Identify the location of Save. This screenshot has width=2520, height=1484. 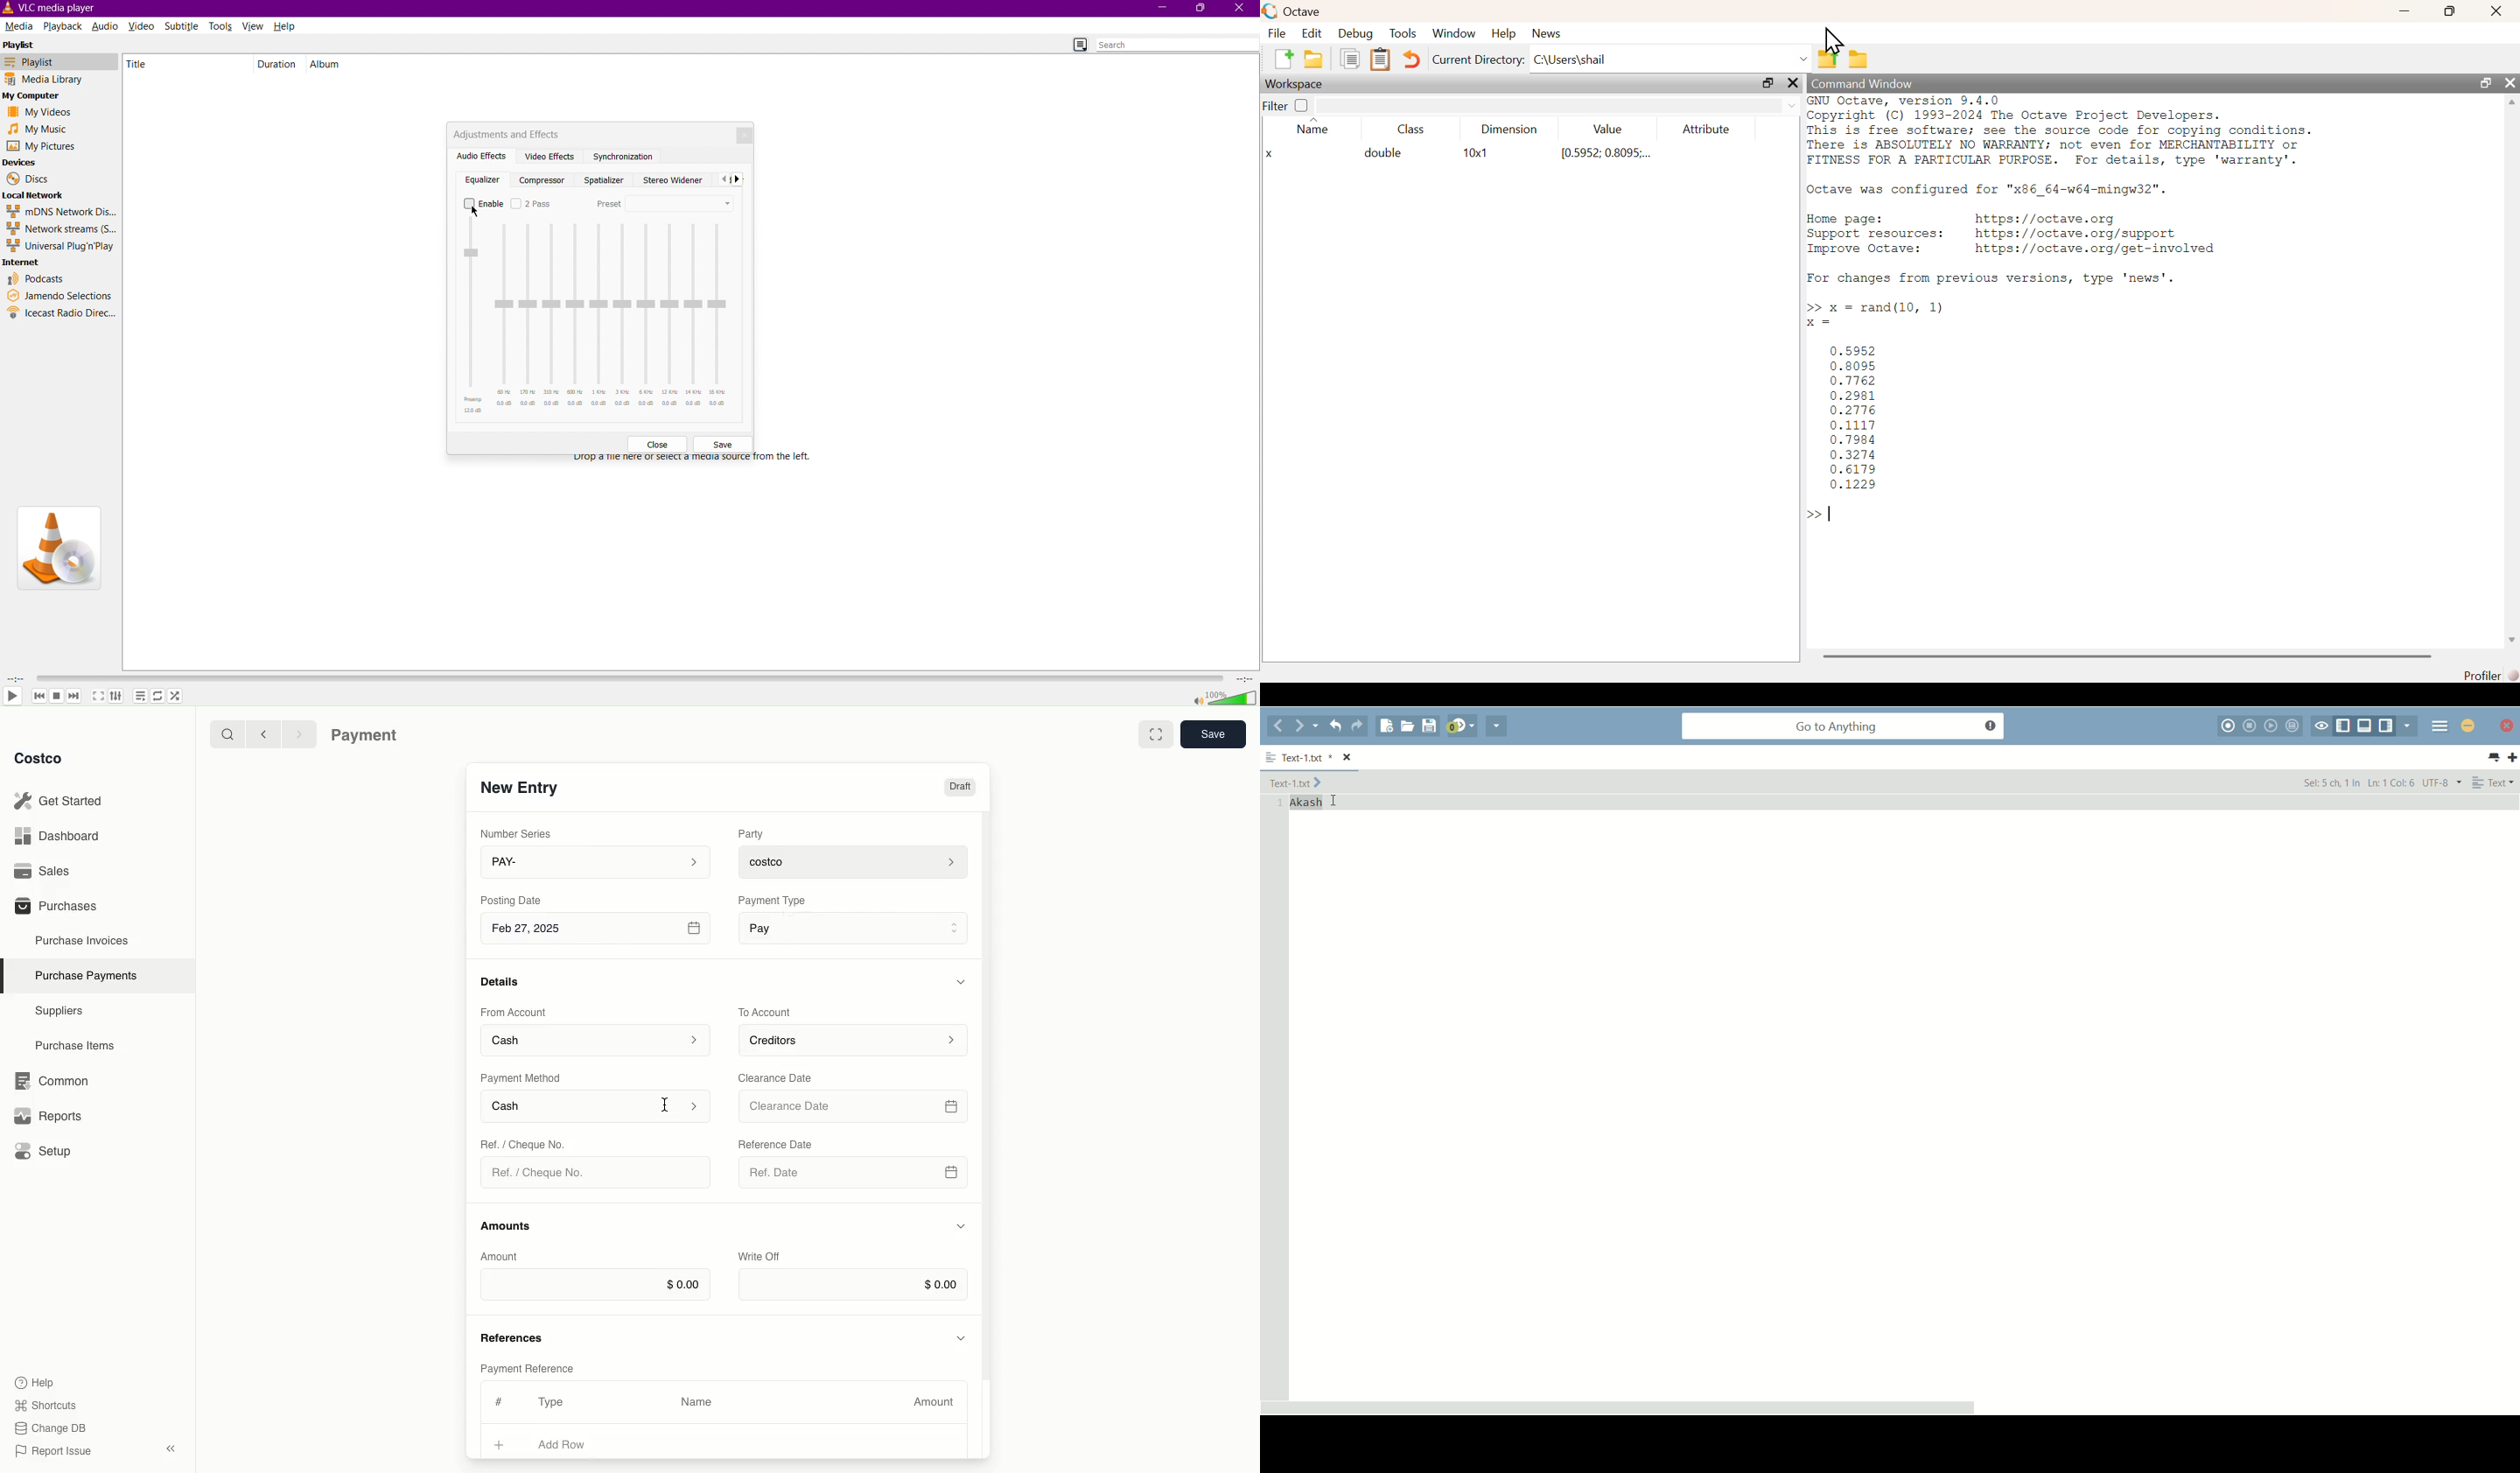
(724, 444).